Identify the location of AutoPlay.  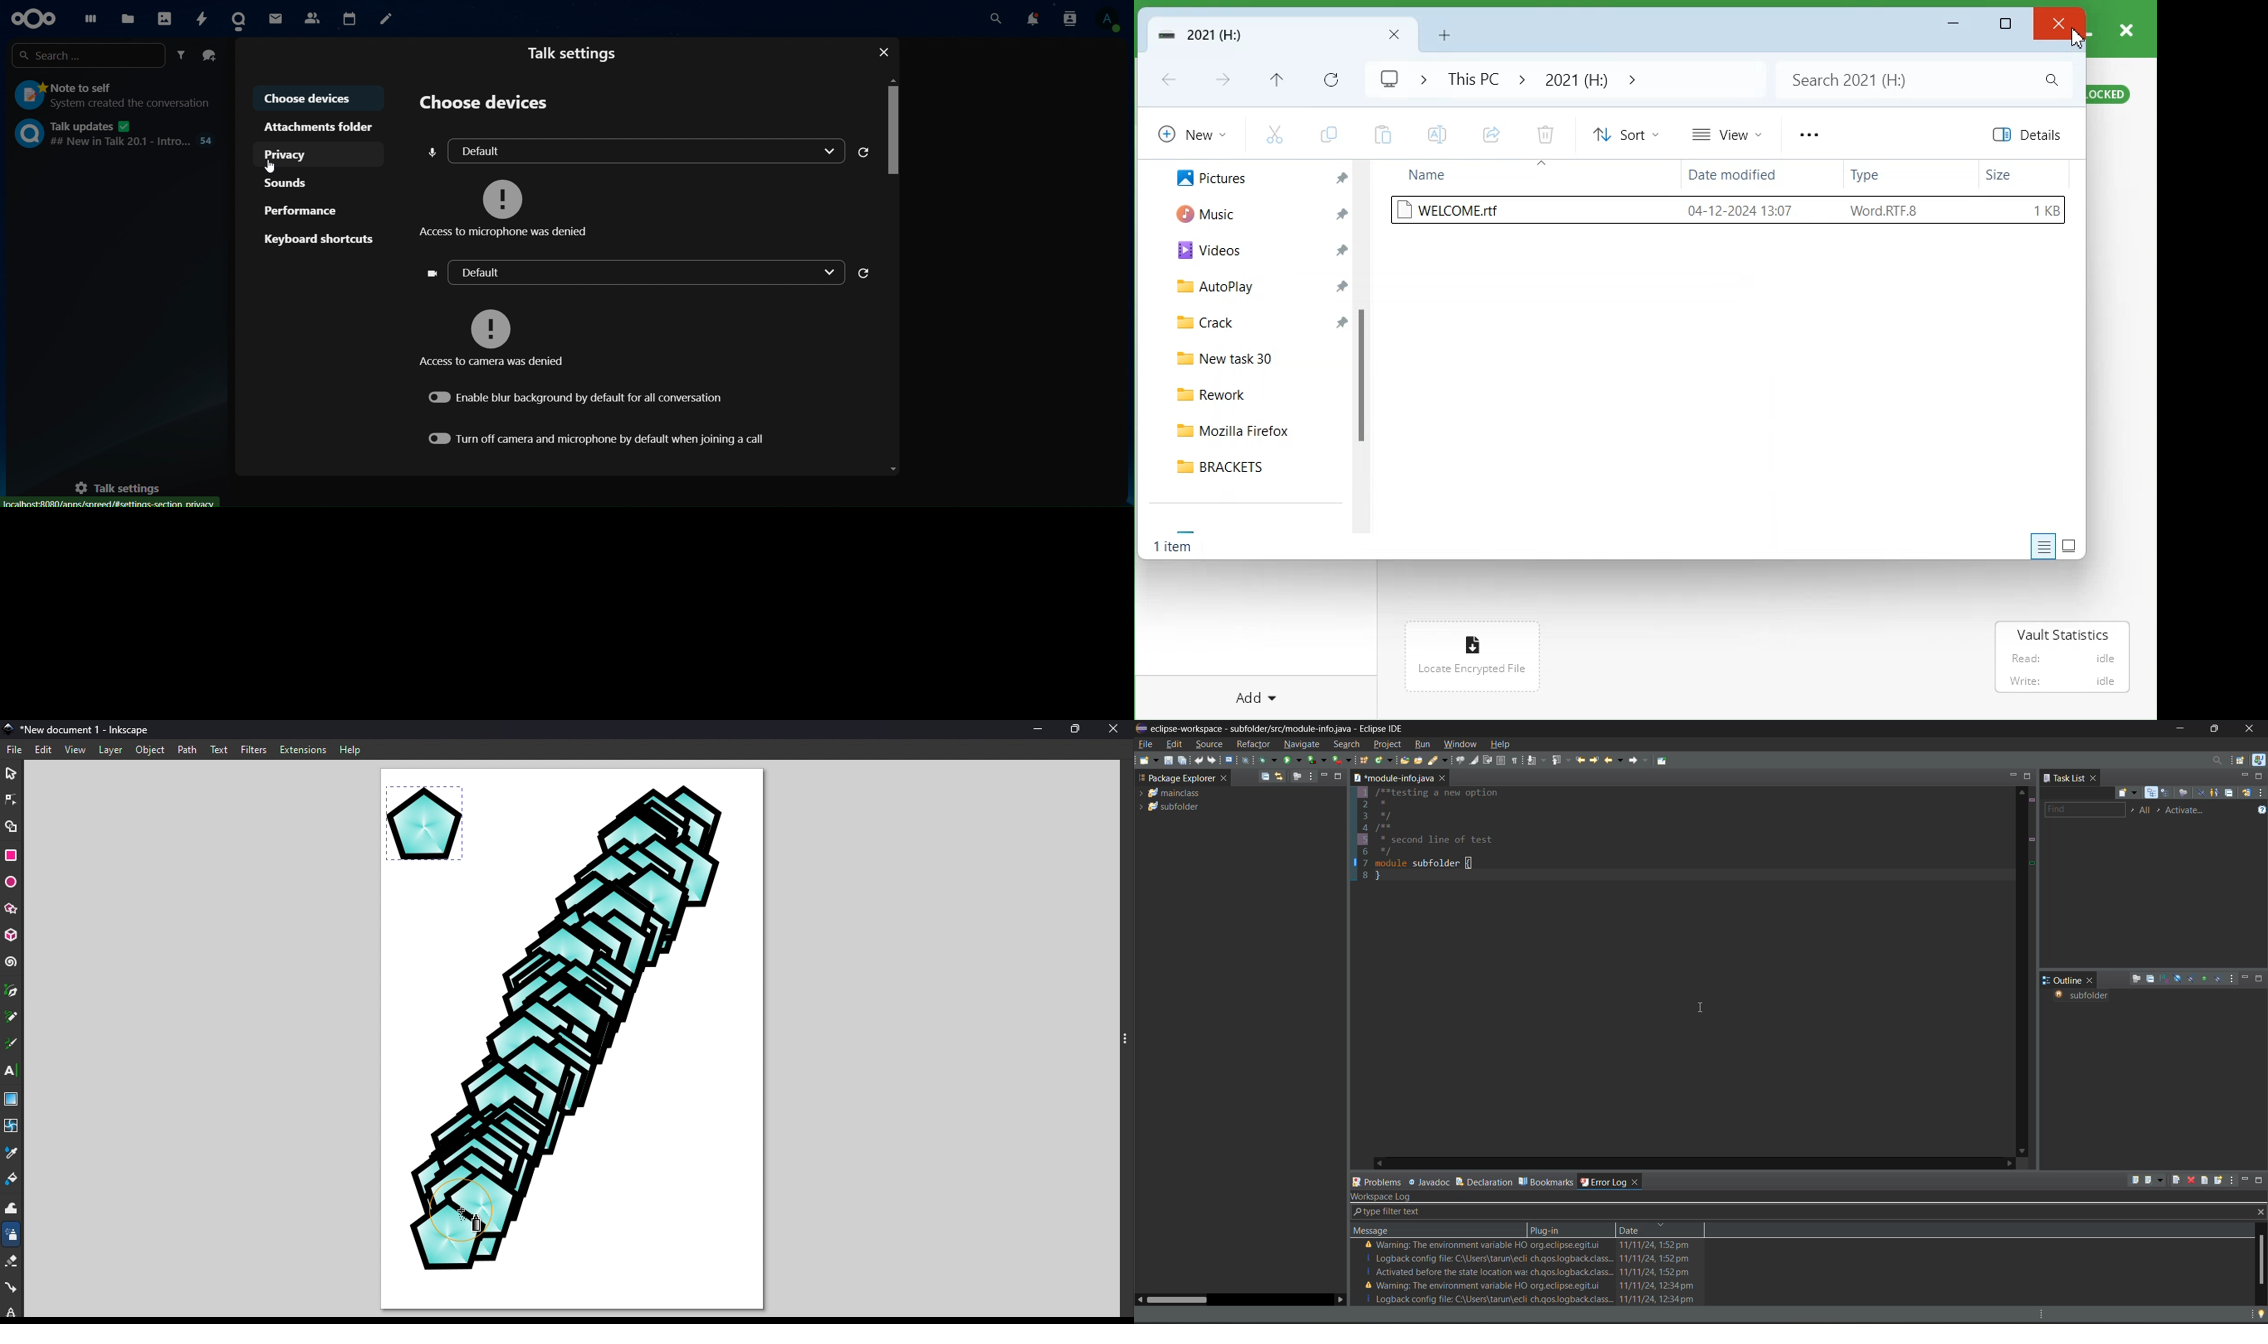
(1216, 289).